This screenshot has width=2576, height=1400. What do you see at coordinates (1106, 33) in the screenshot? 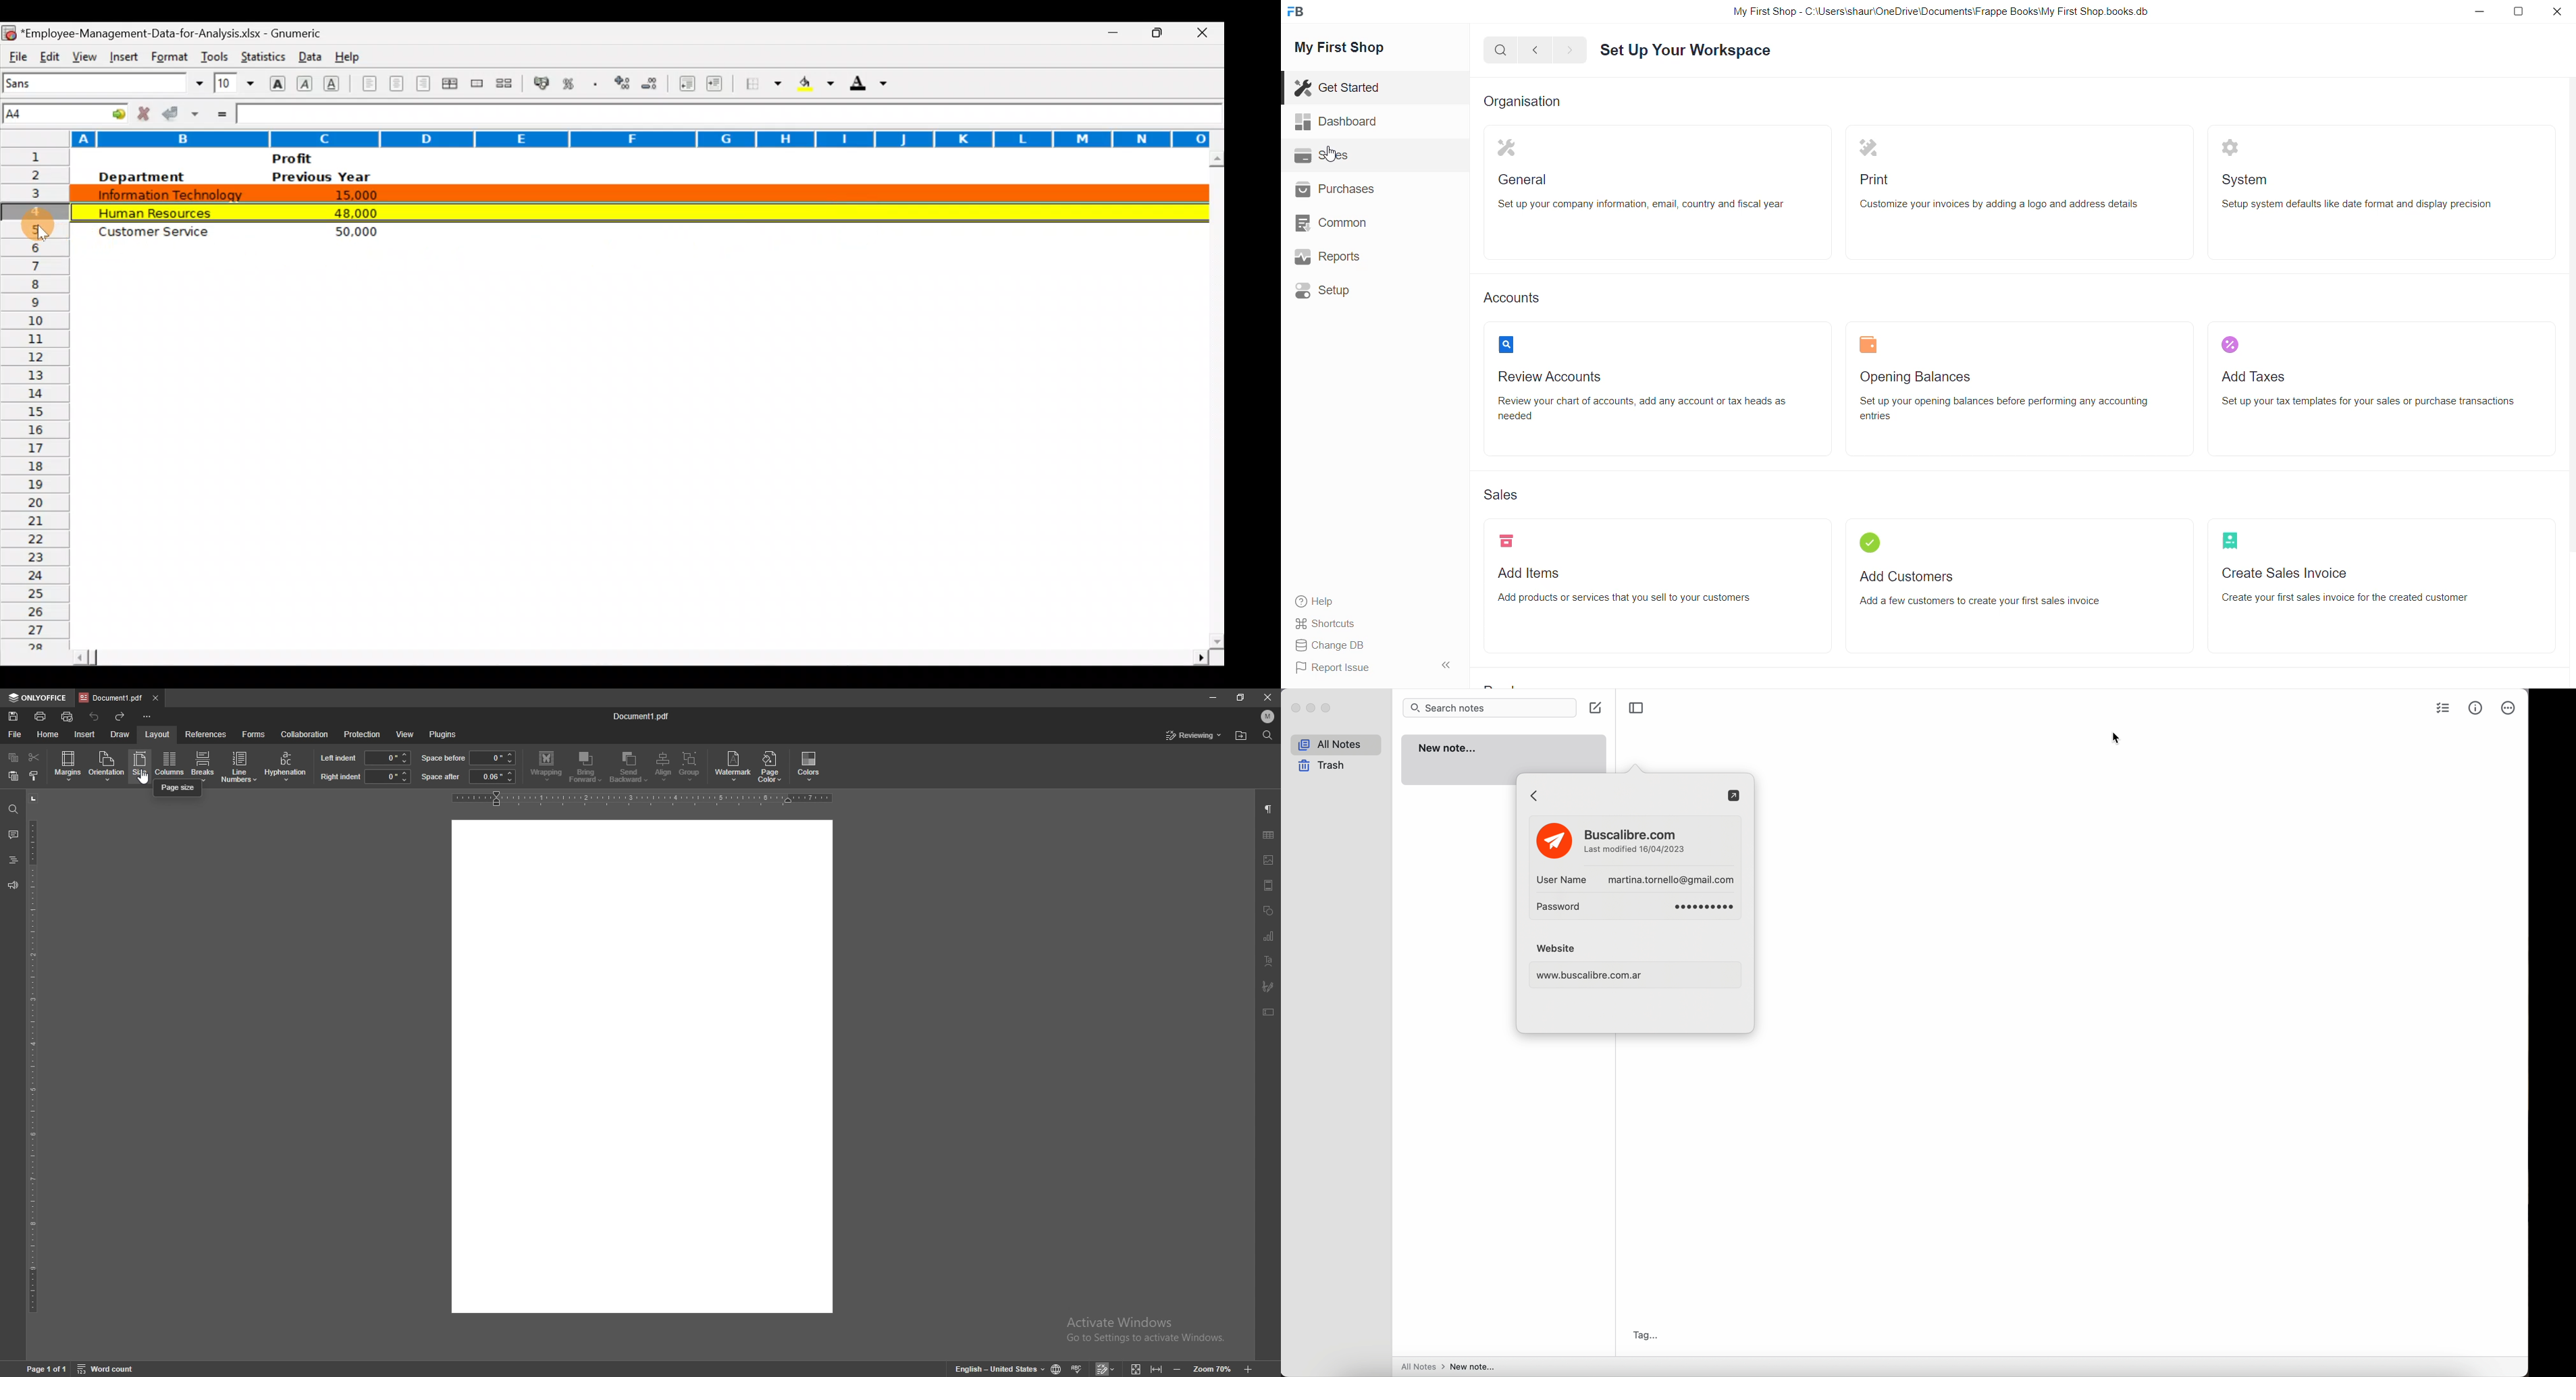
I see `Minimize` at bounding box center [1106, 33].